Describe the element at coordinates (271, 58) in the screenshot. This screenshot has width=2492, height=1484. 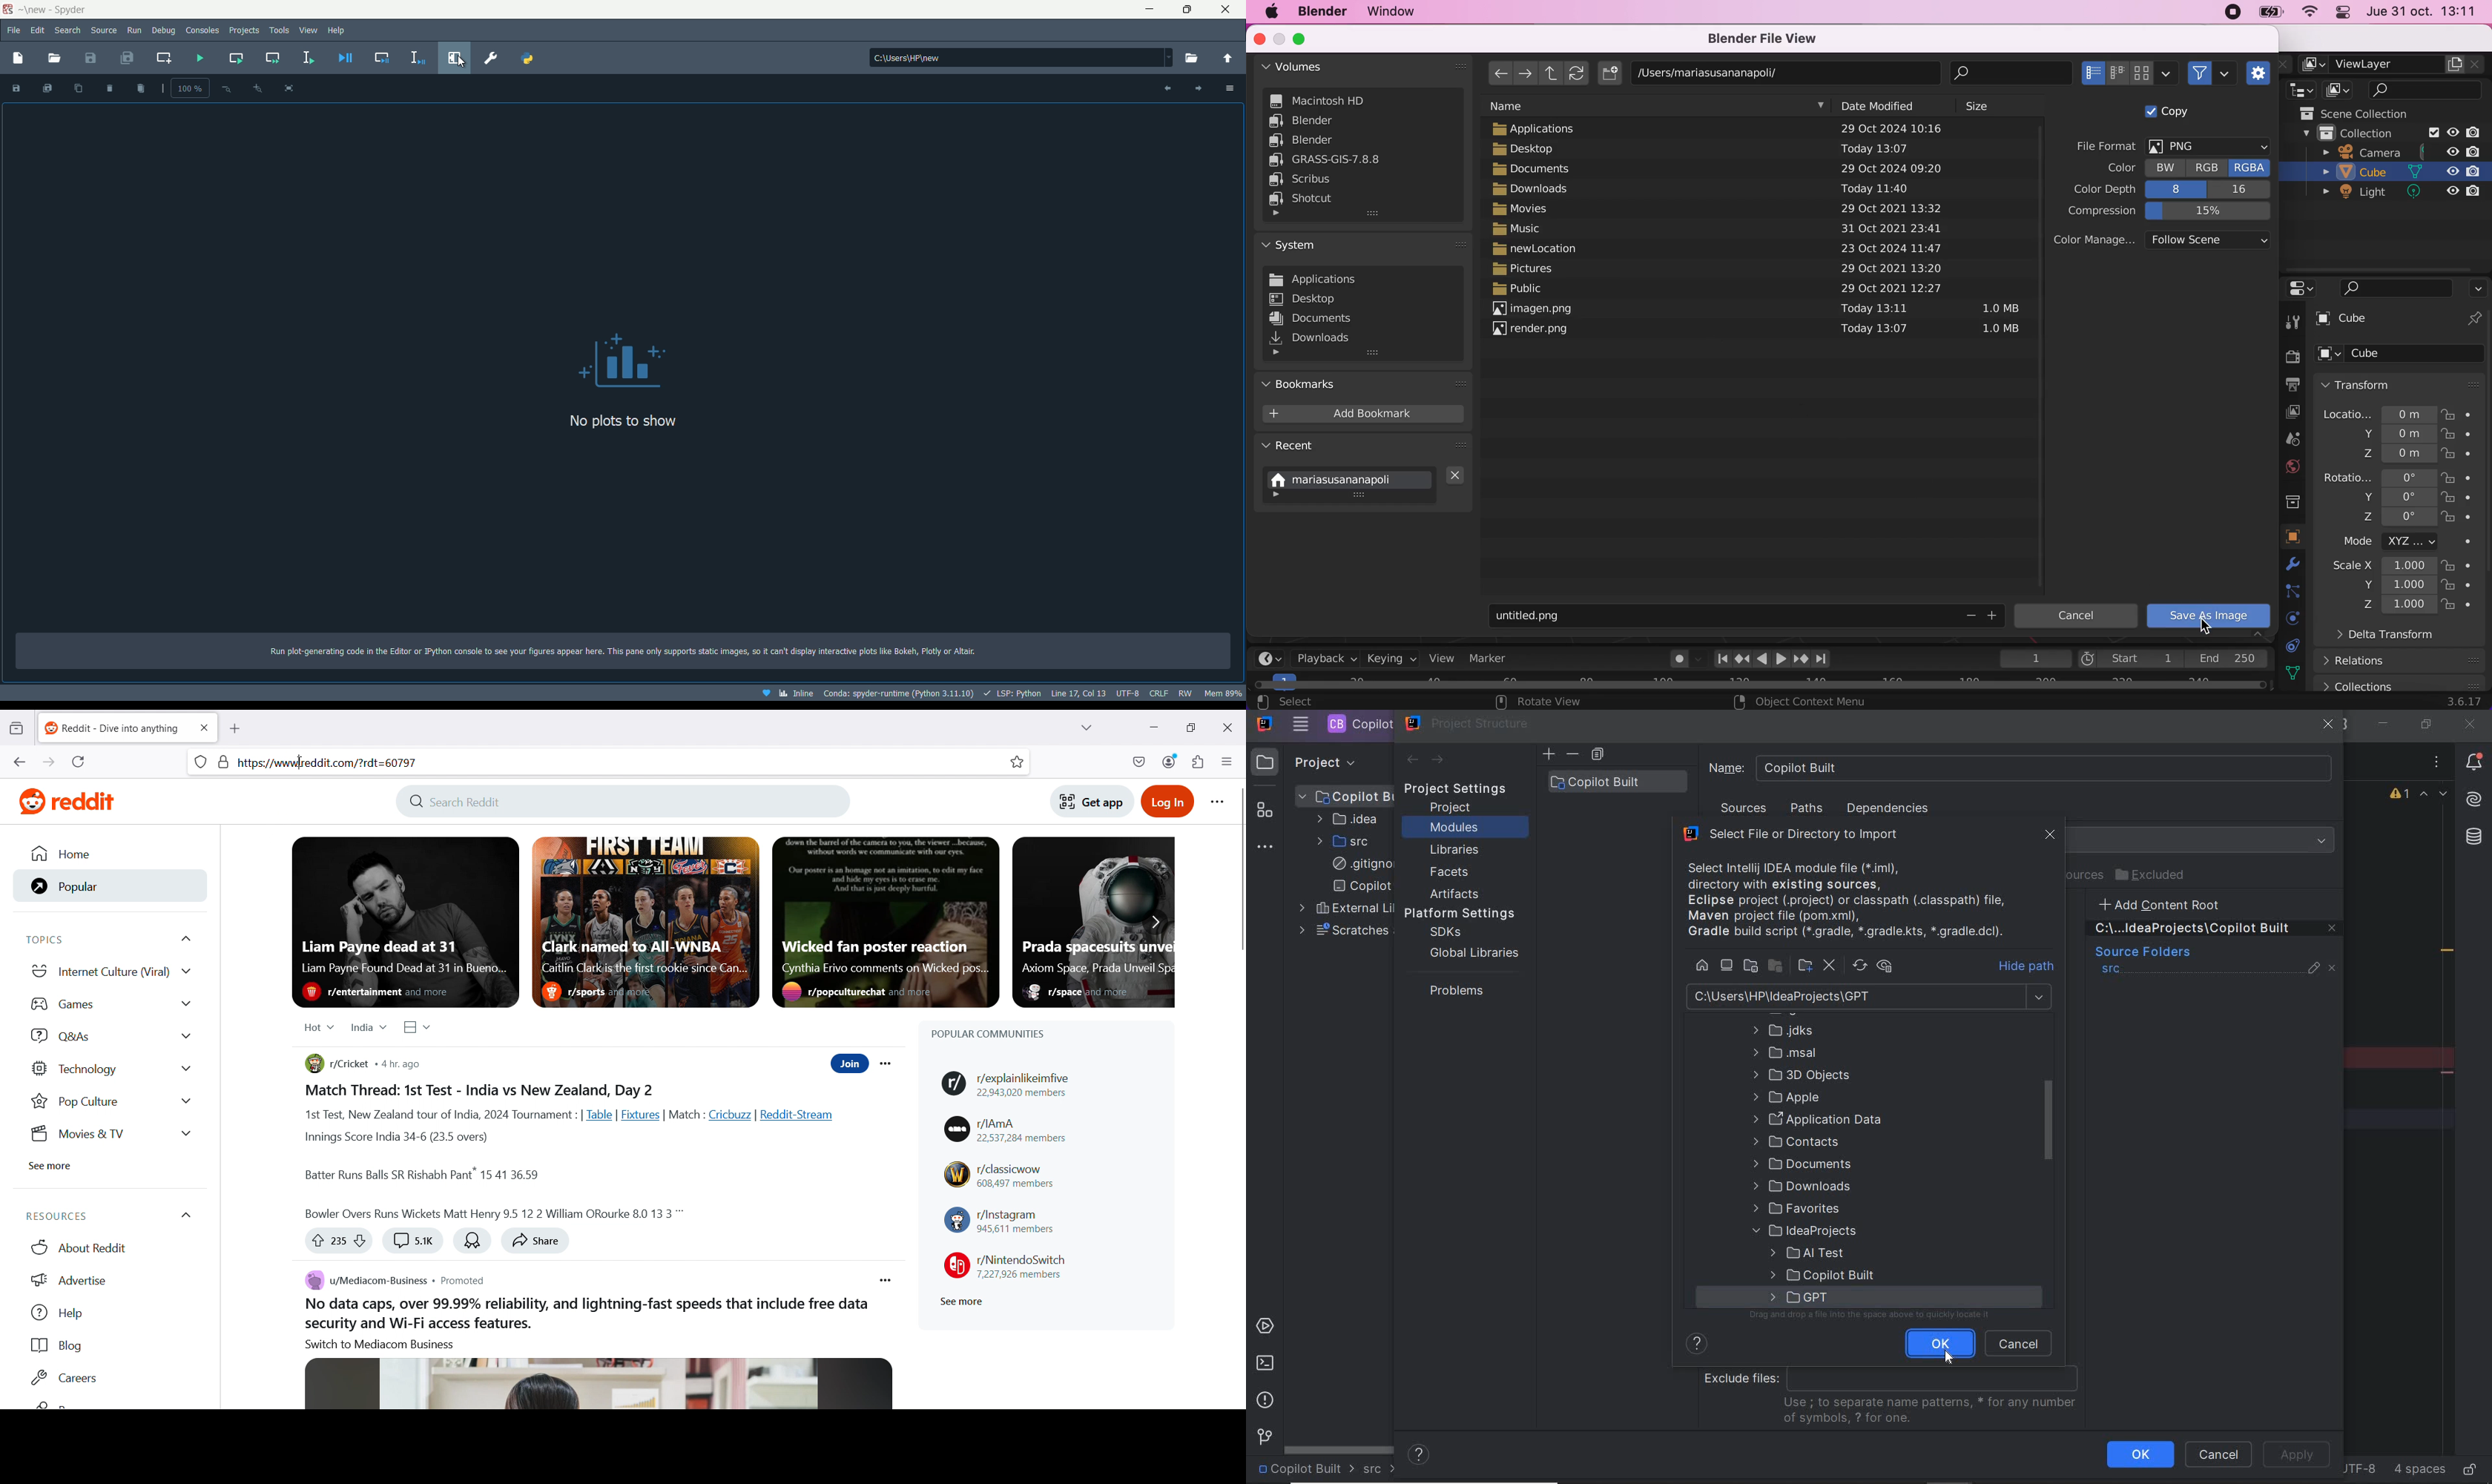
I see `run current cell and go to the next one` at that location.